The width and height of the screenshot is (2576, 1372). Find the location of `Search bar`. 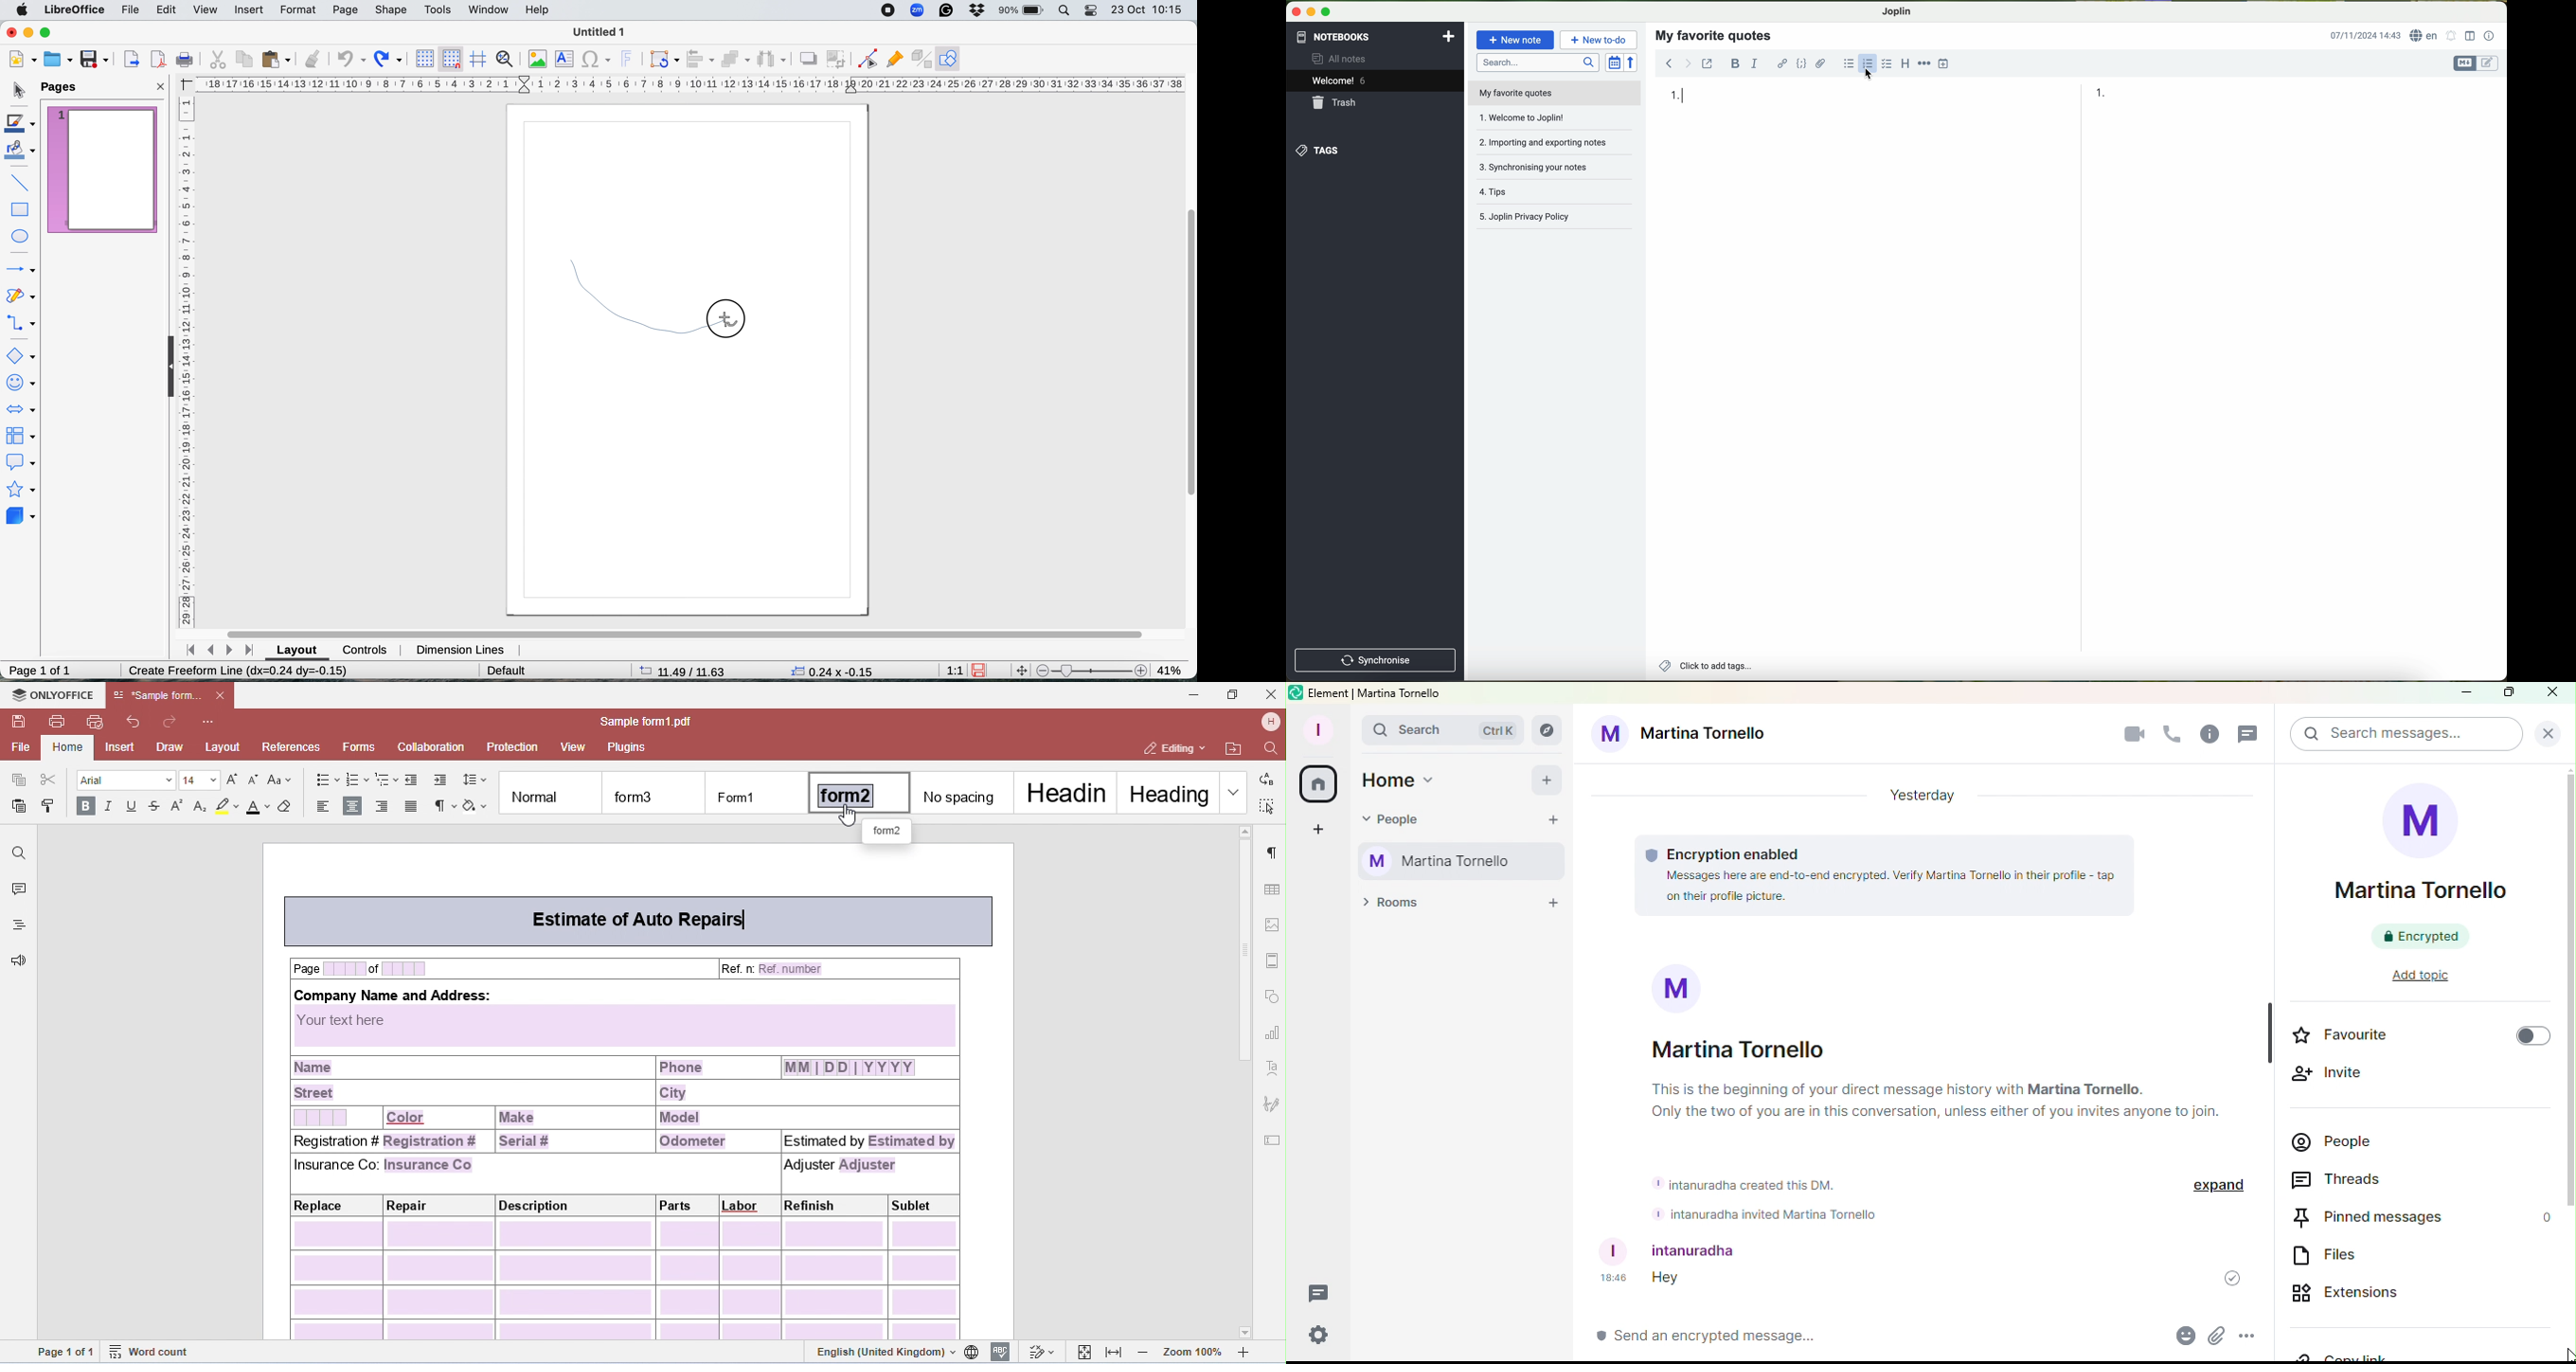

Search bar is located at coordinates (1445, 730).